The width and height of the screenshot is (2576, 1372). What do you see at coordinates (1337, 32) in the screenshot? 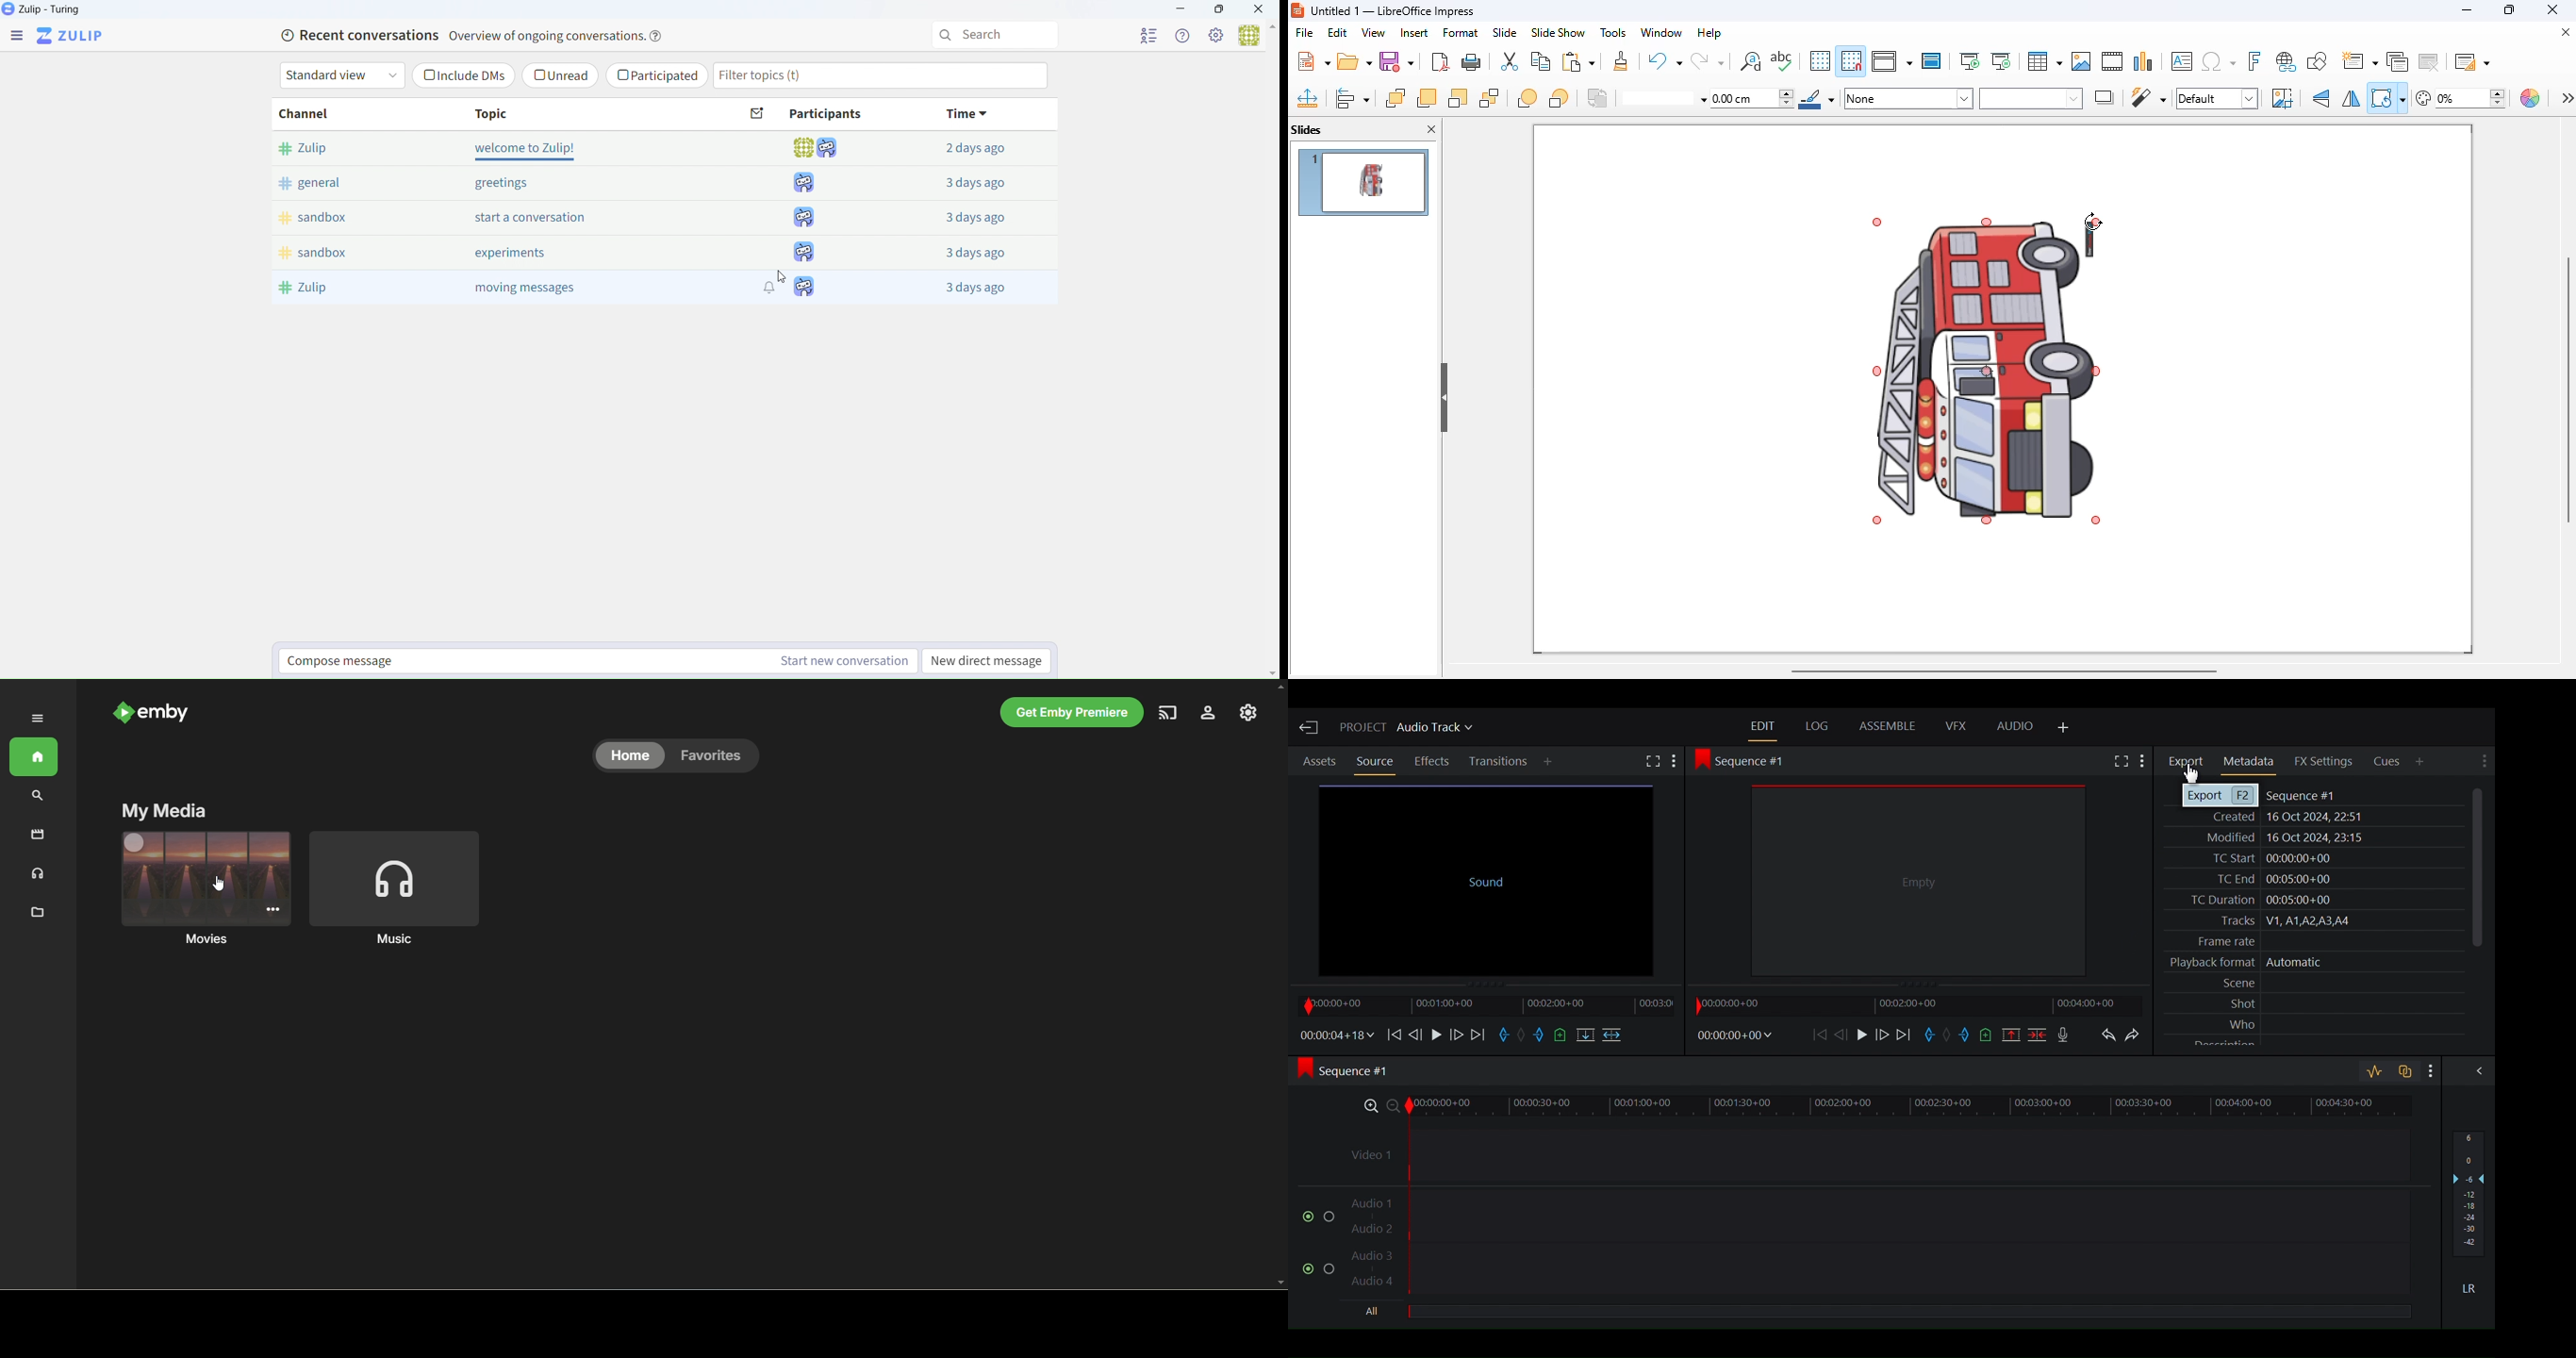
I see `edit` at bounding box center [1337, 32].